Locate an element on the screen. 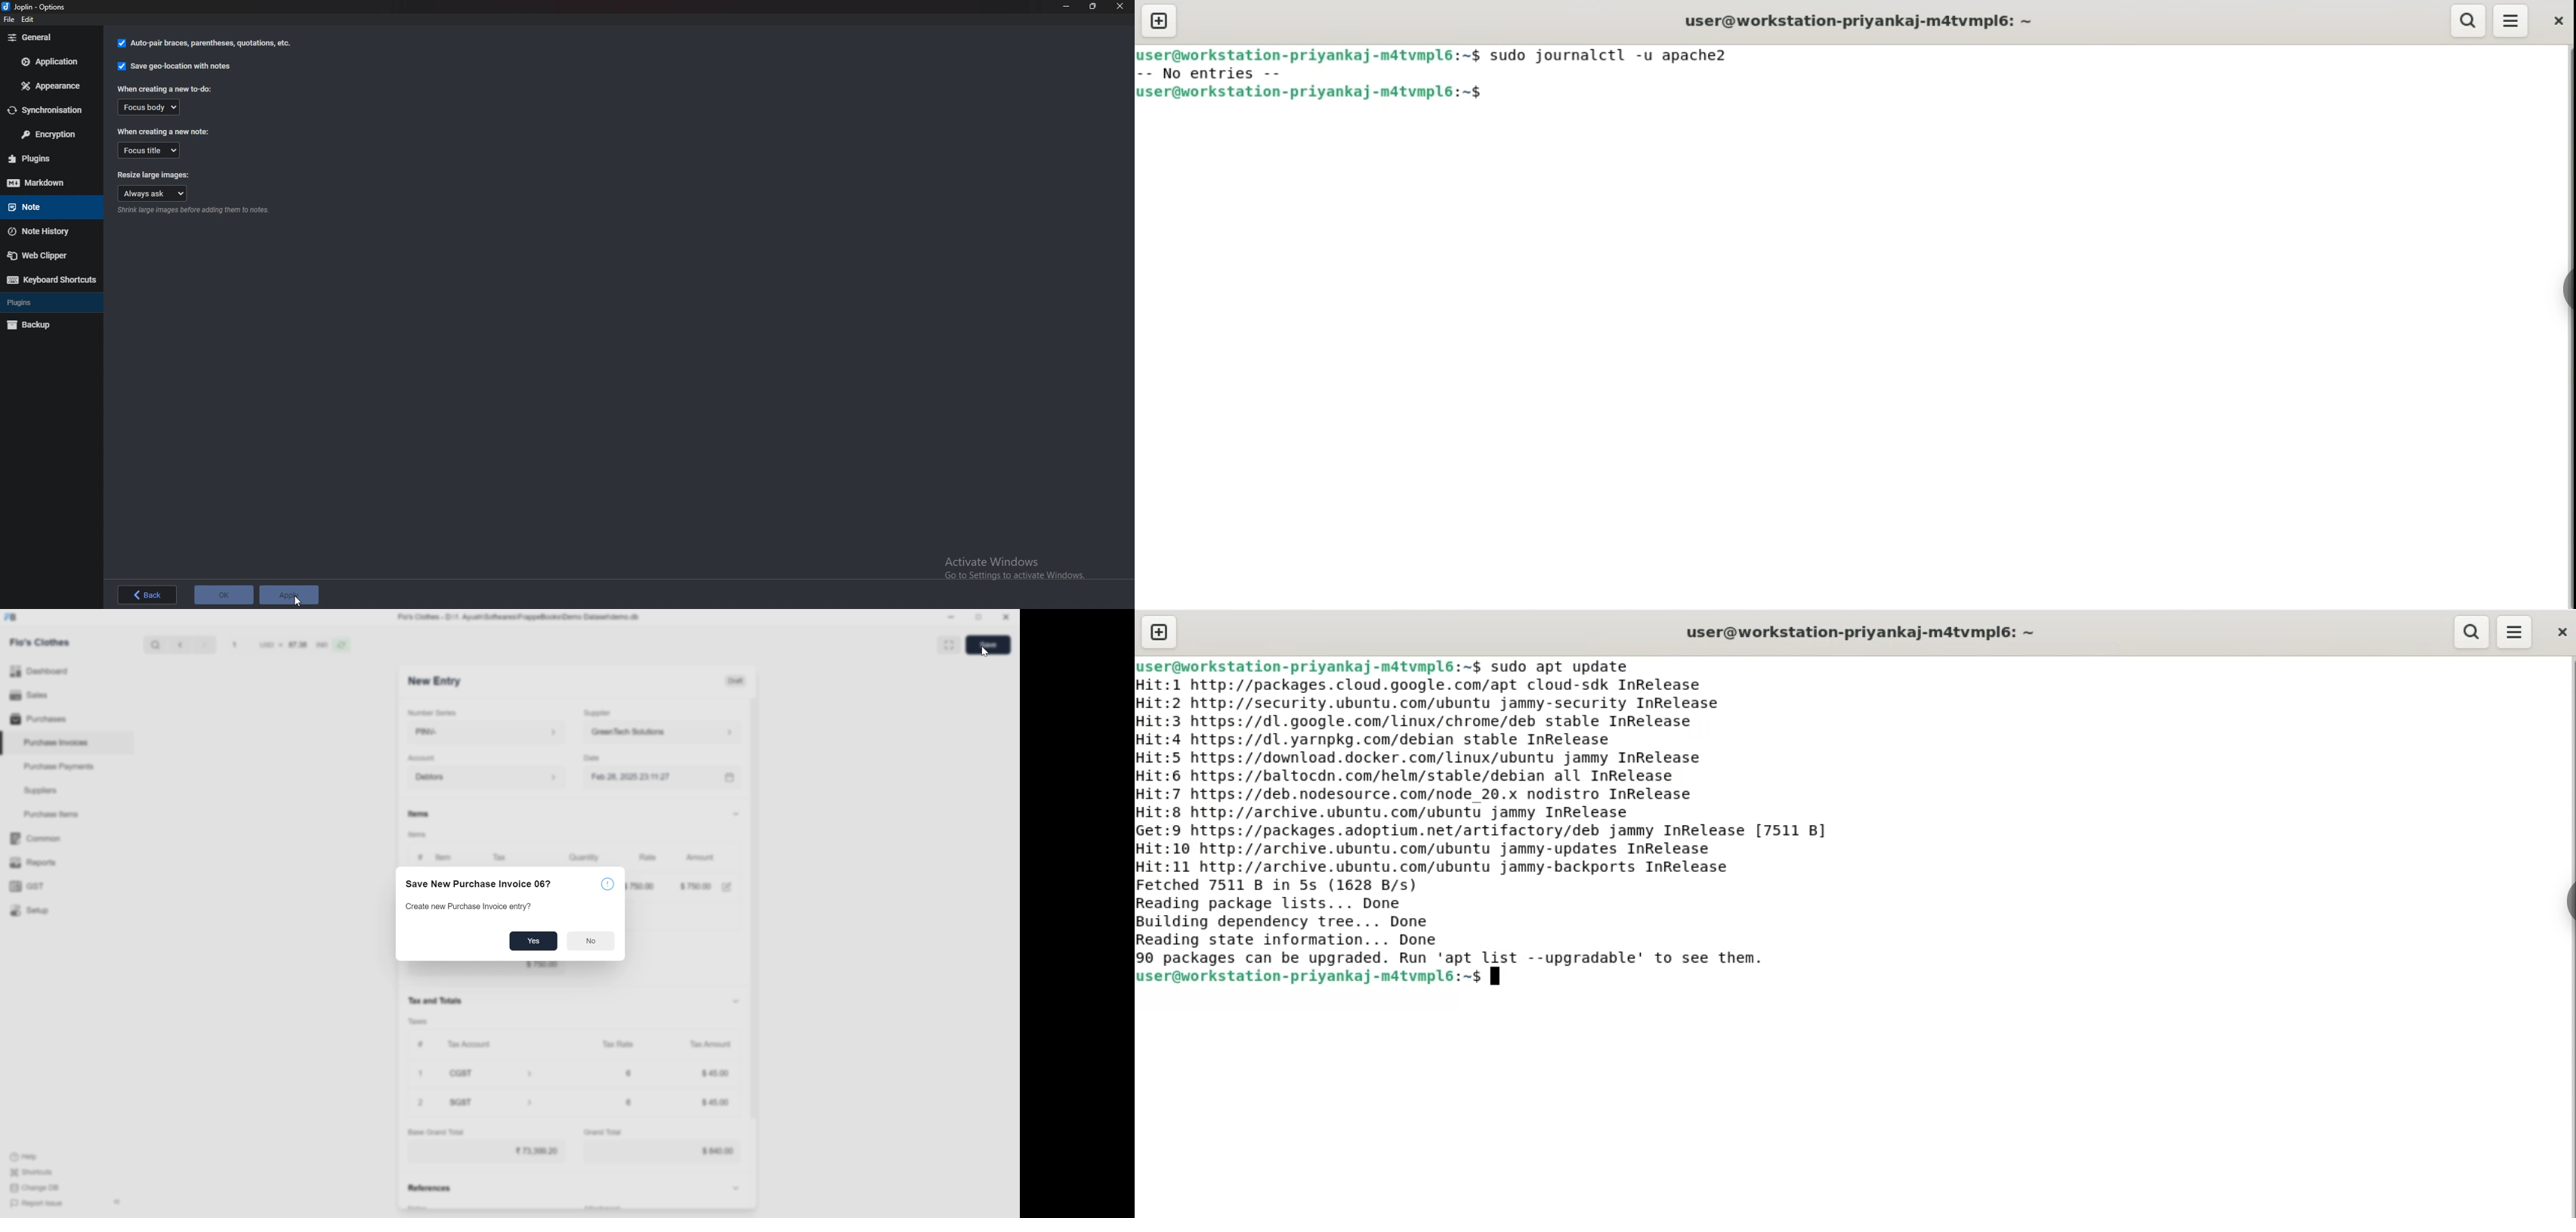  Appearance is located at coordinates (49, 88).